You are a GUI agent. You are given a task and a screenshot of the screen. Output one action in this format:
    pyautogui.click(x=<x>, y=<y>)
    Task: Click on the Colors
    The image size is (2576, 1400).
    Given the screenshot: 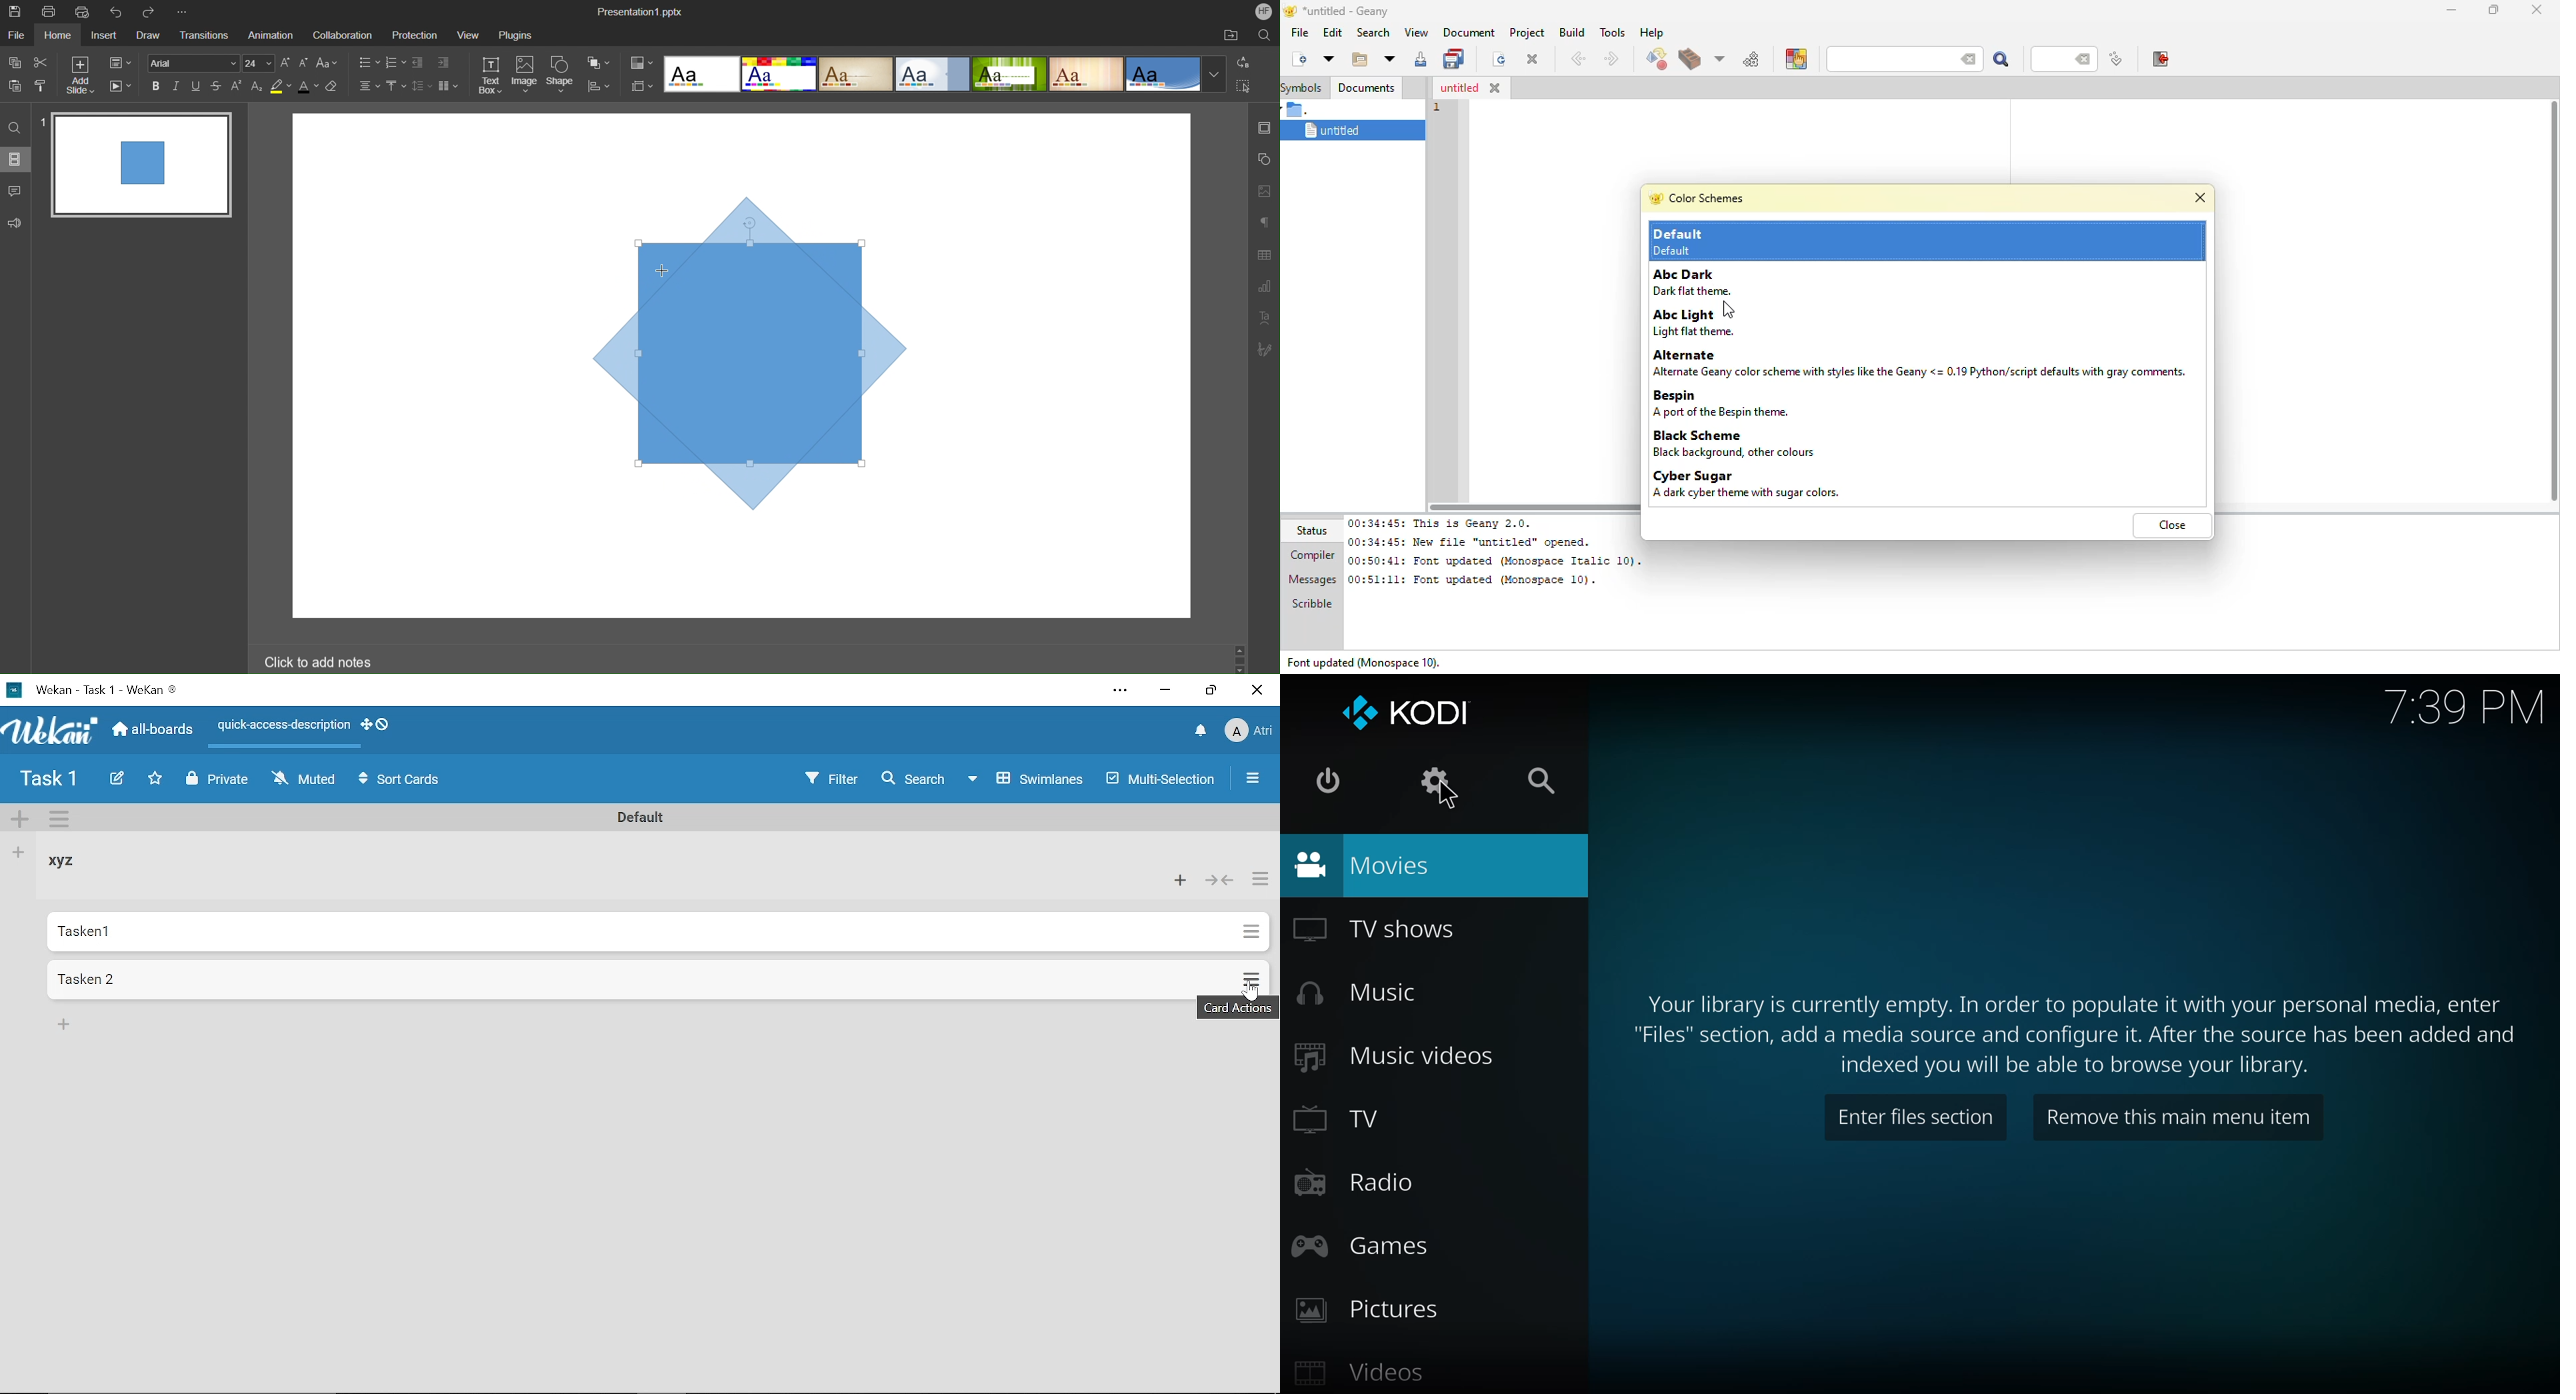 What is the action you would take?
    pyautogui.click(x=641, y=62)
    